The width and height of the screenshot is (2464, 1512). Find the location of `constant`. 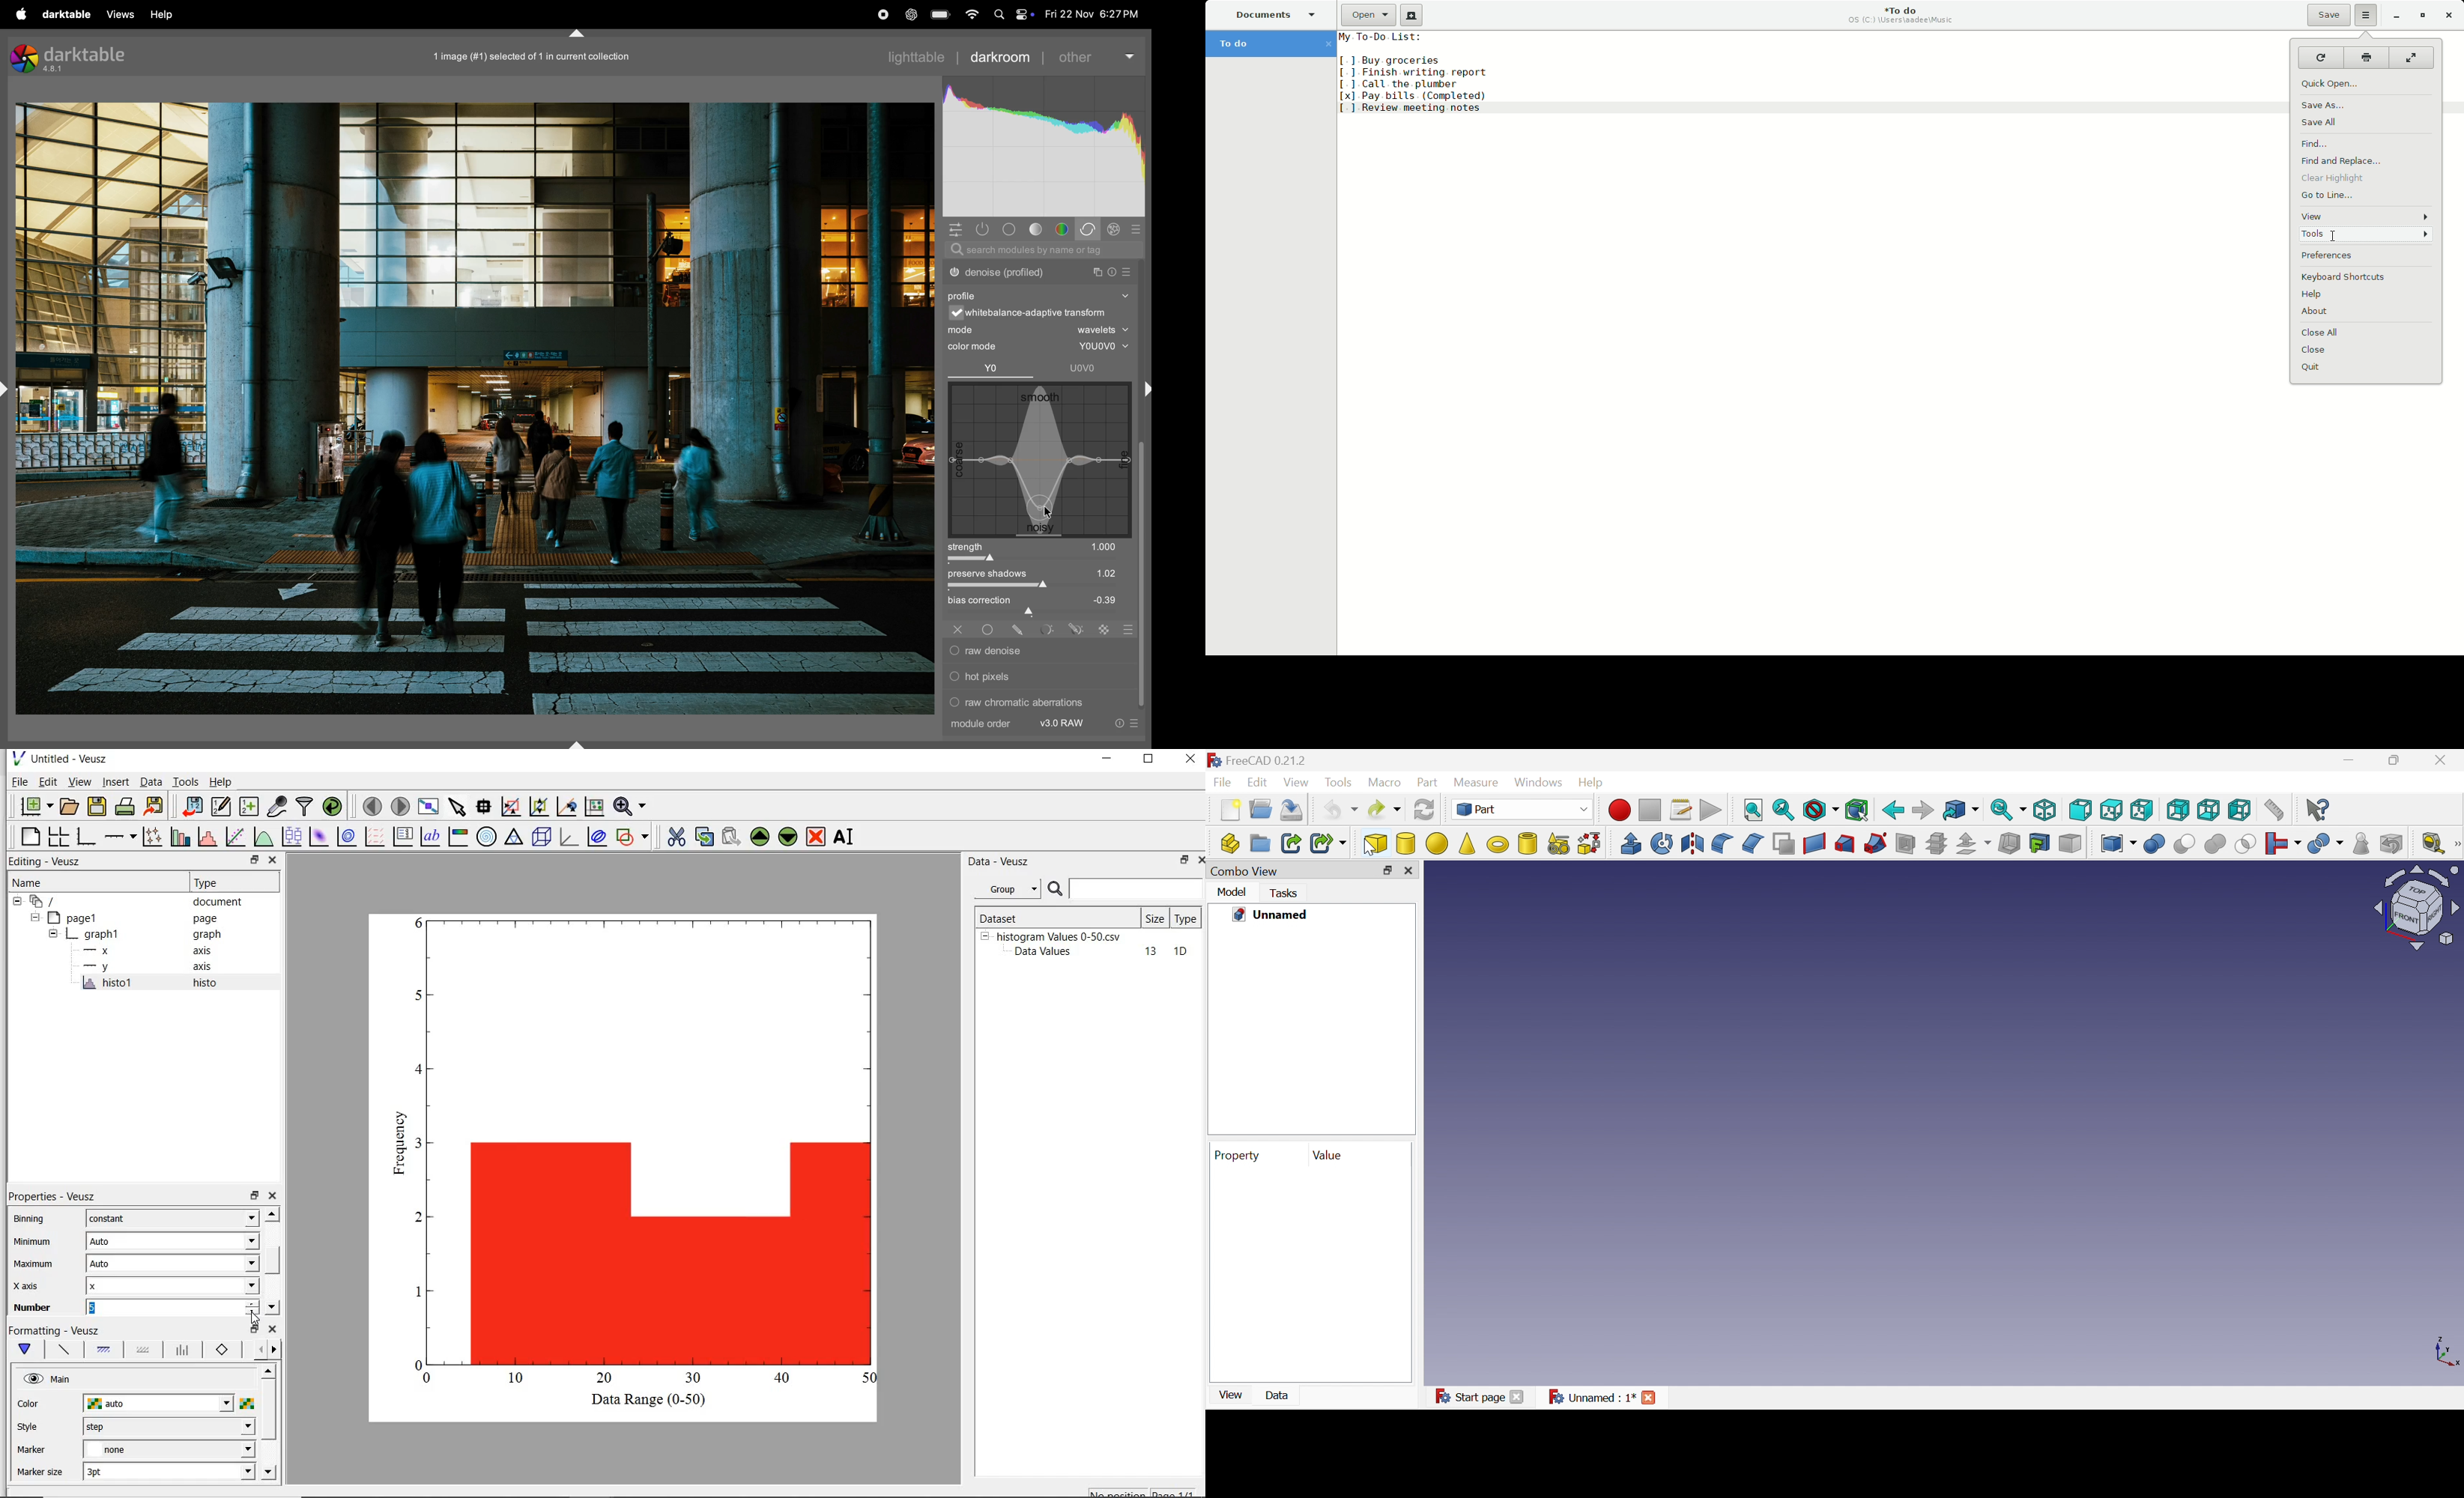

constant is located at coordinates (172, 1218).